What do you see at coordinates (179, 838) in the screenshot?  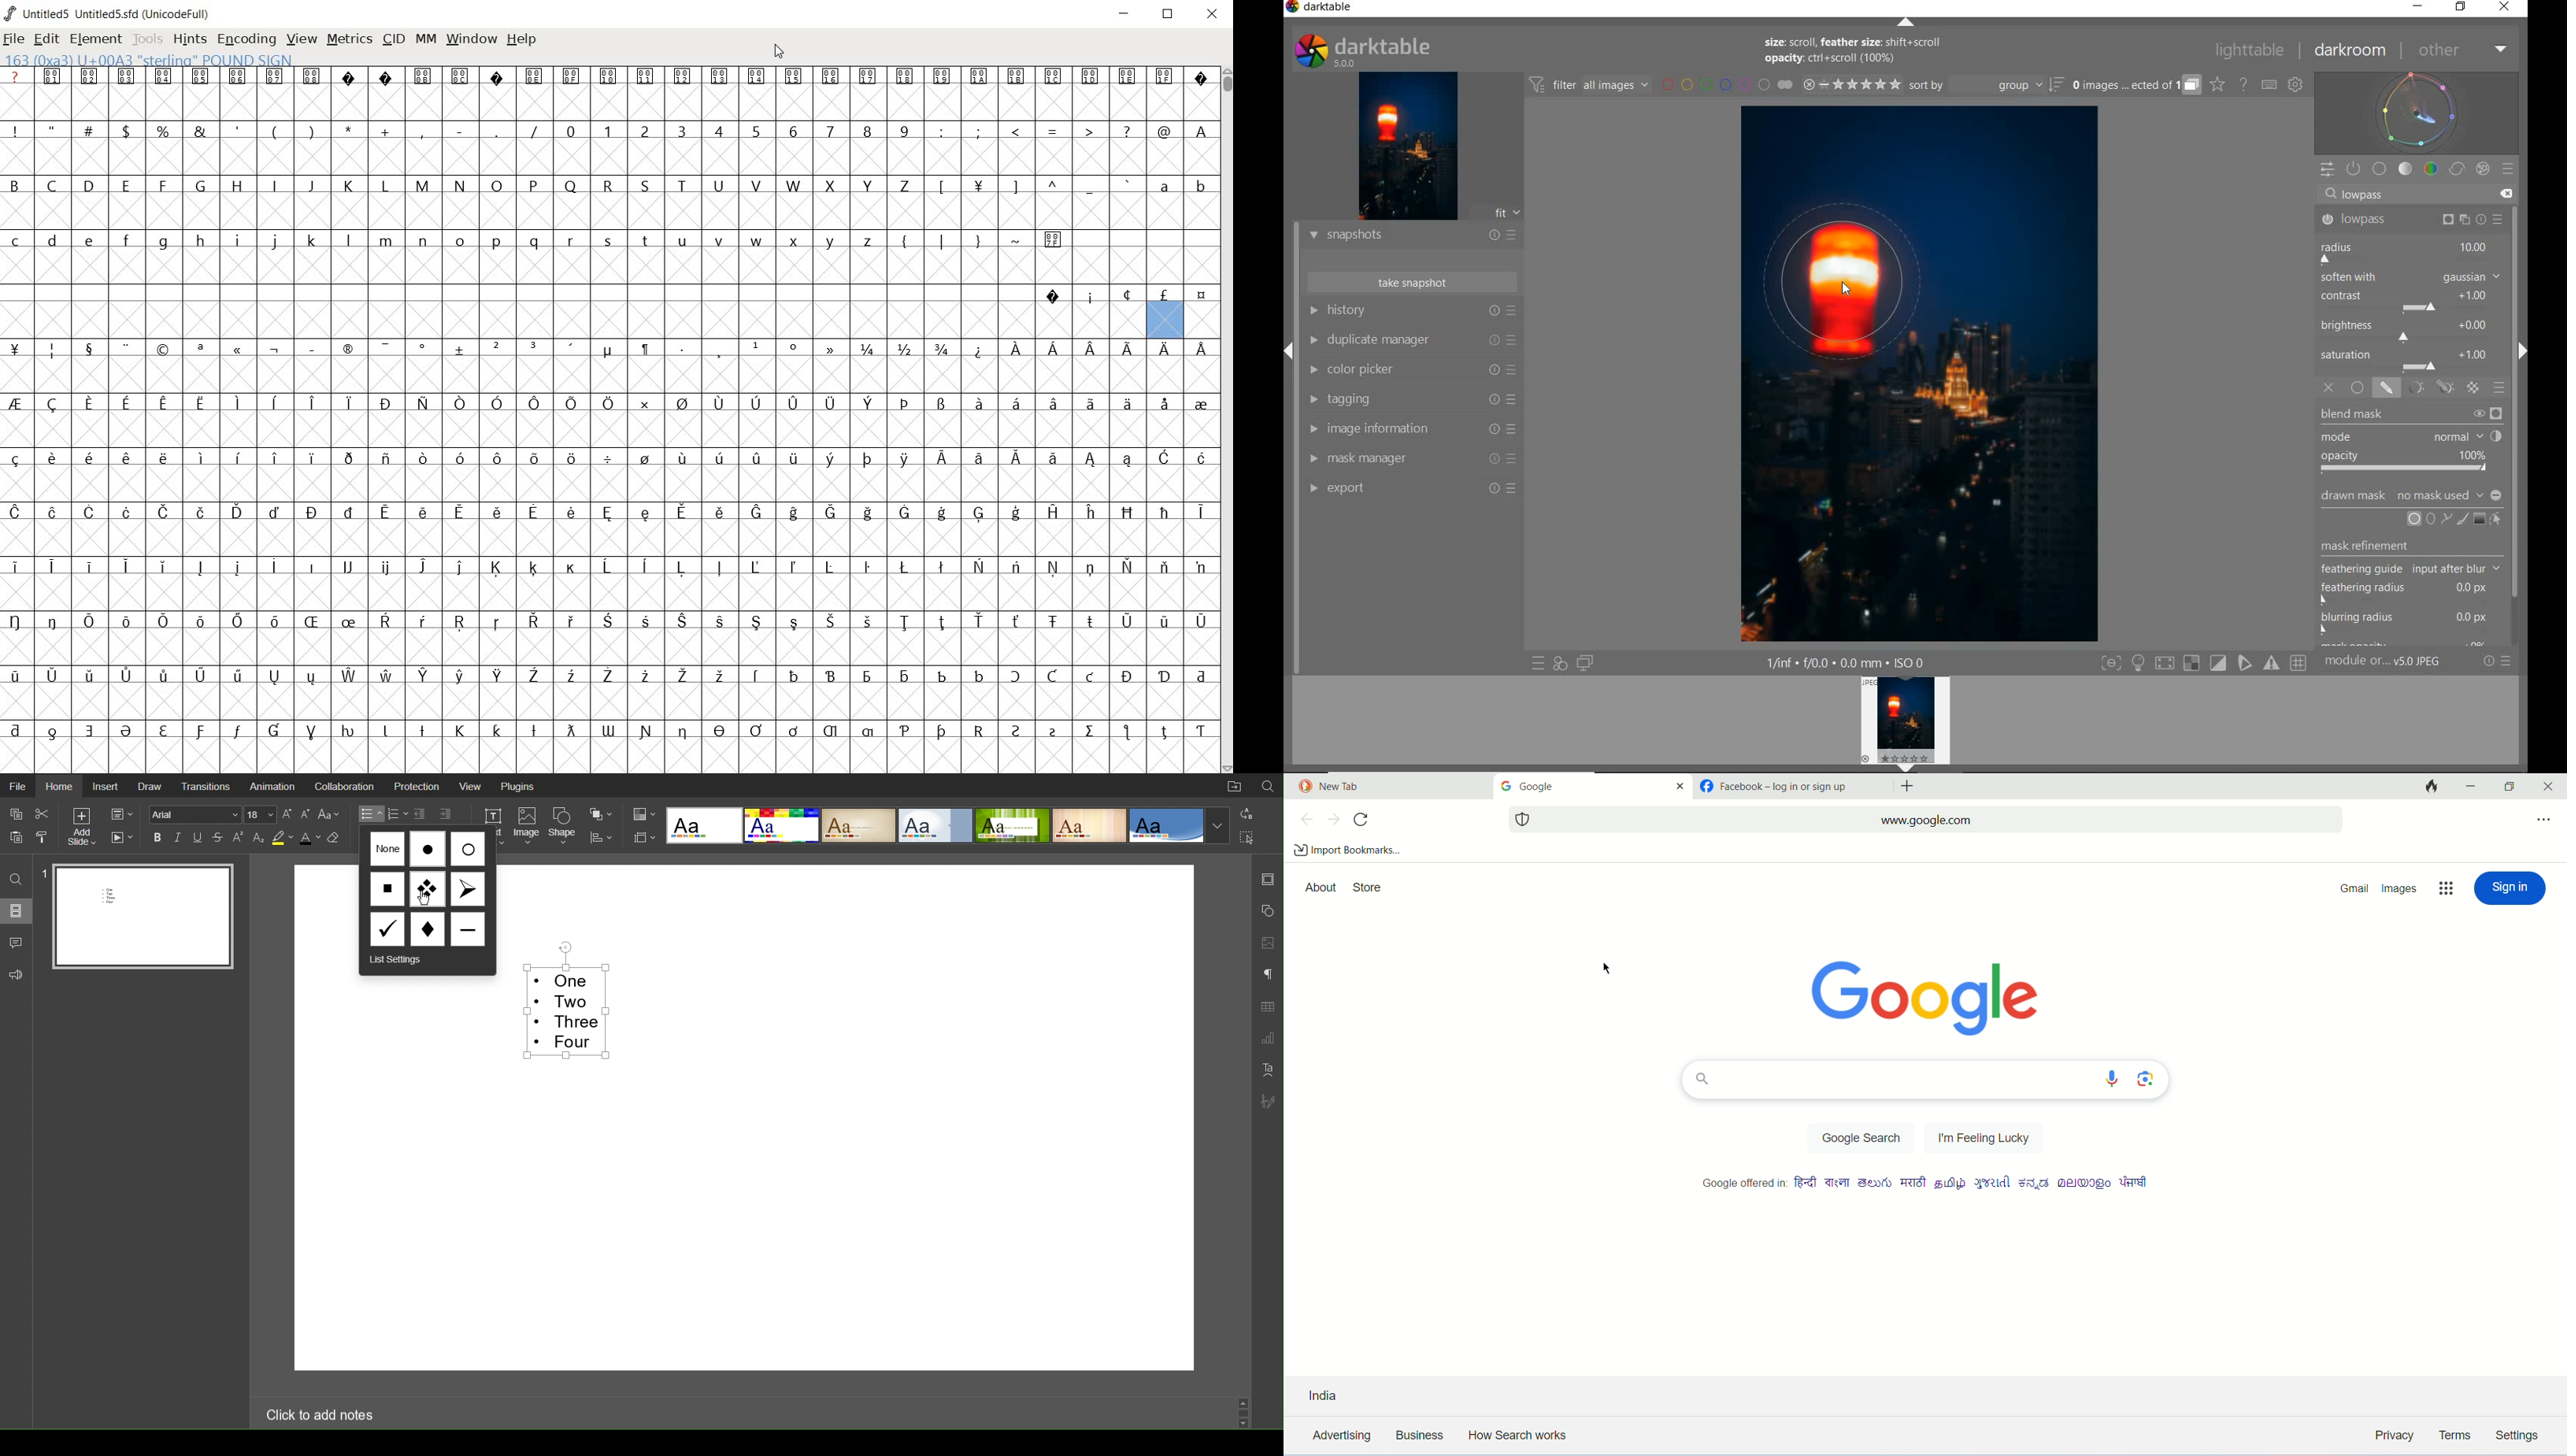 I see `Italics` at bounding box center [179, 838].